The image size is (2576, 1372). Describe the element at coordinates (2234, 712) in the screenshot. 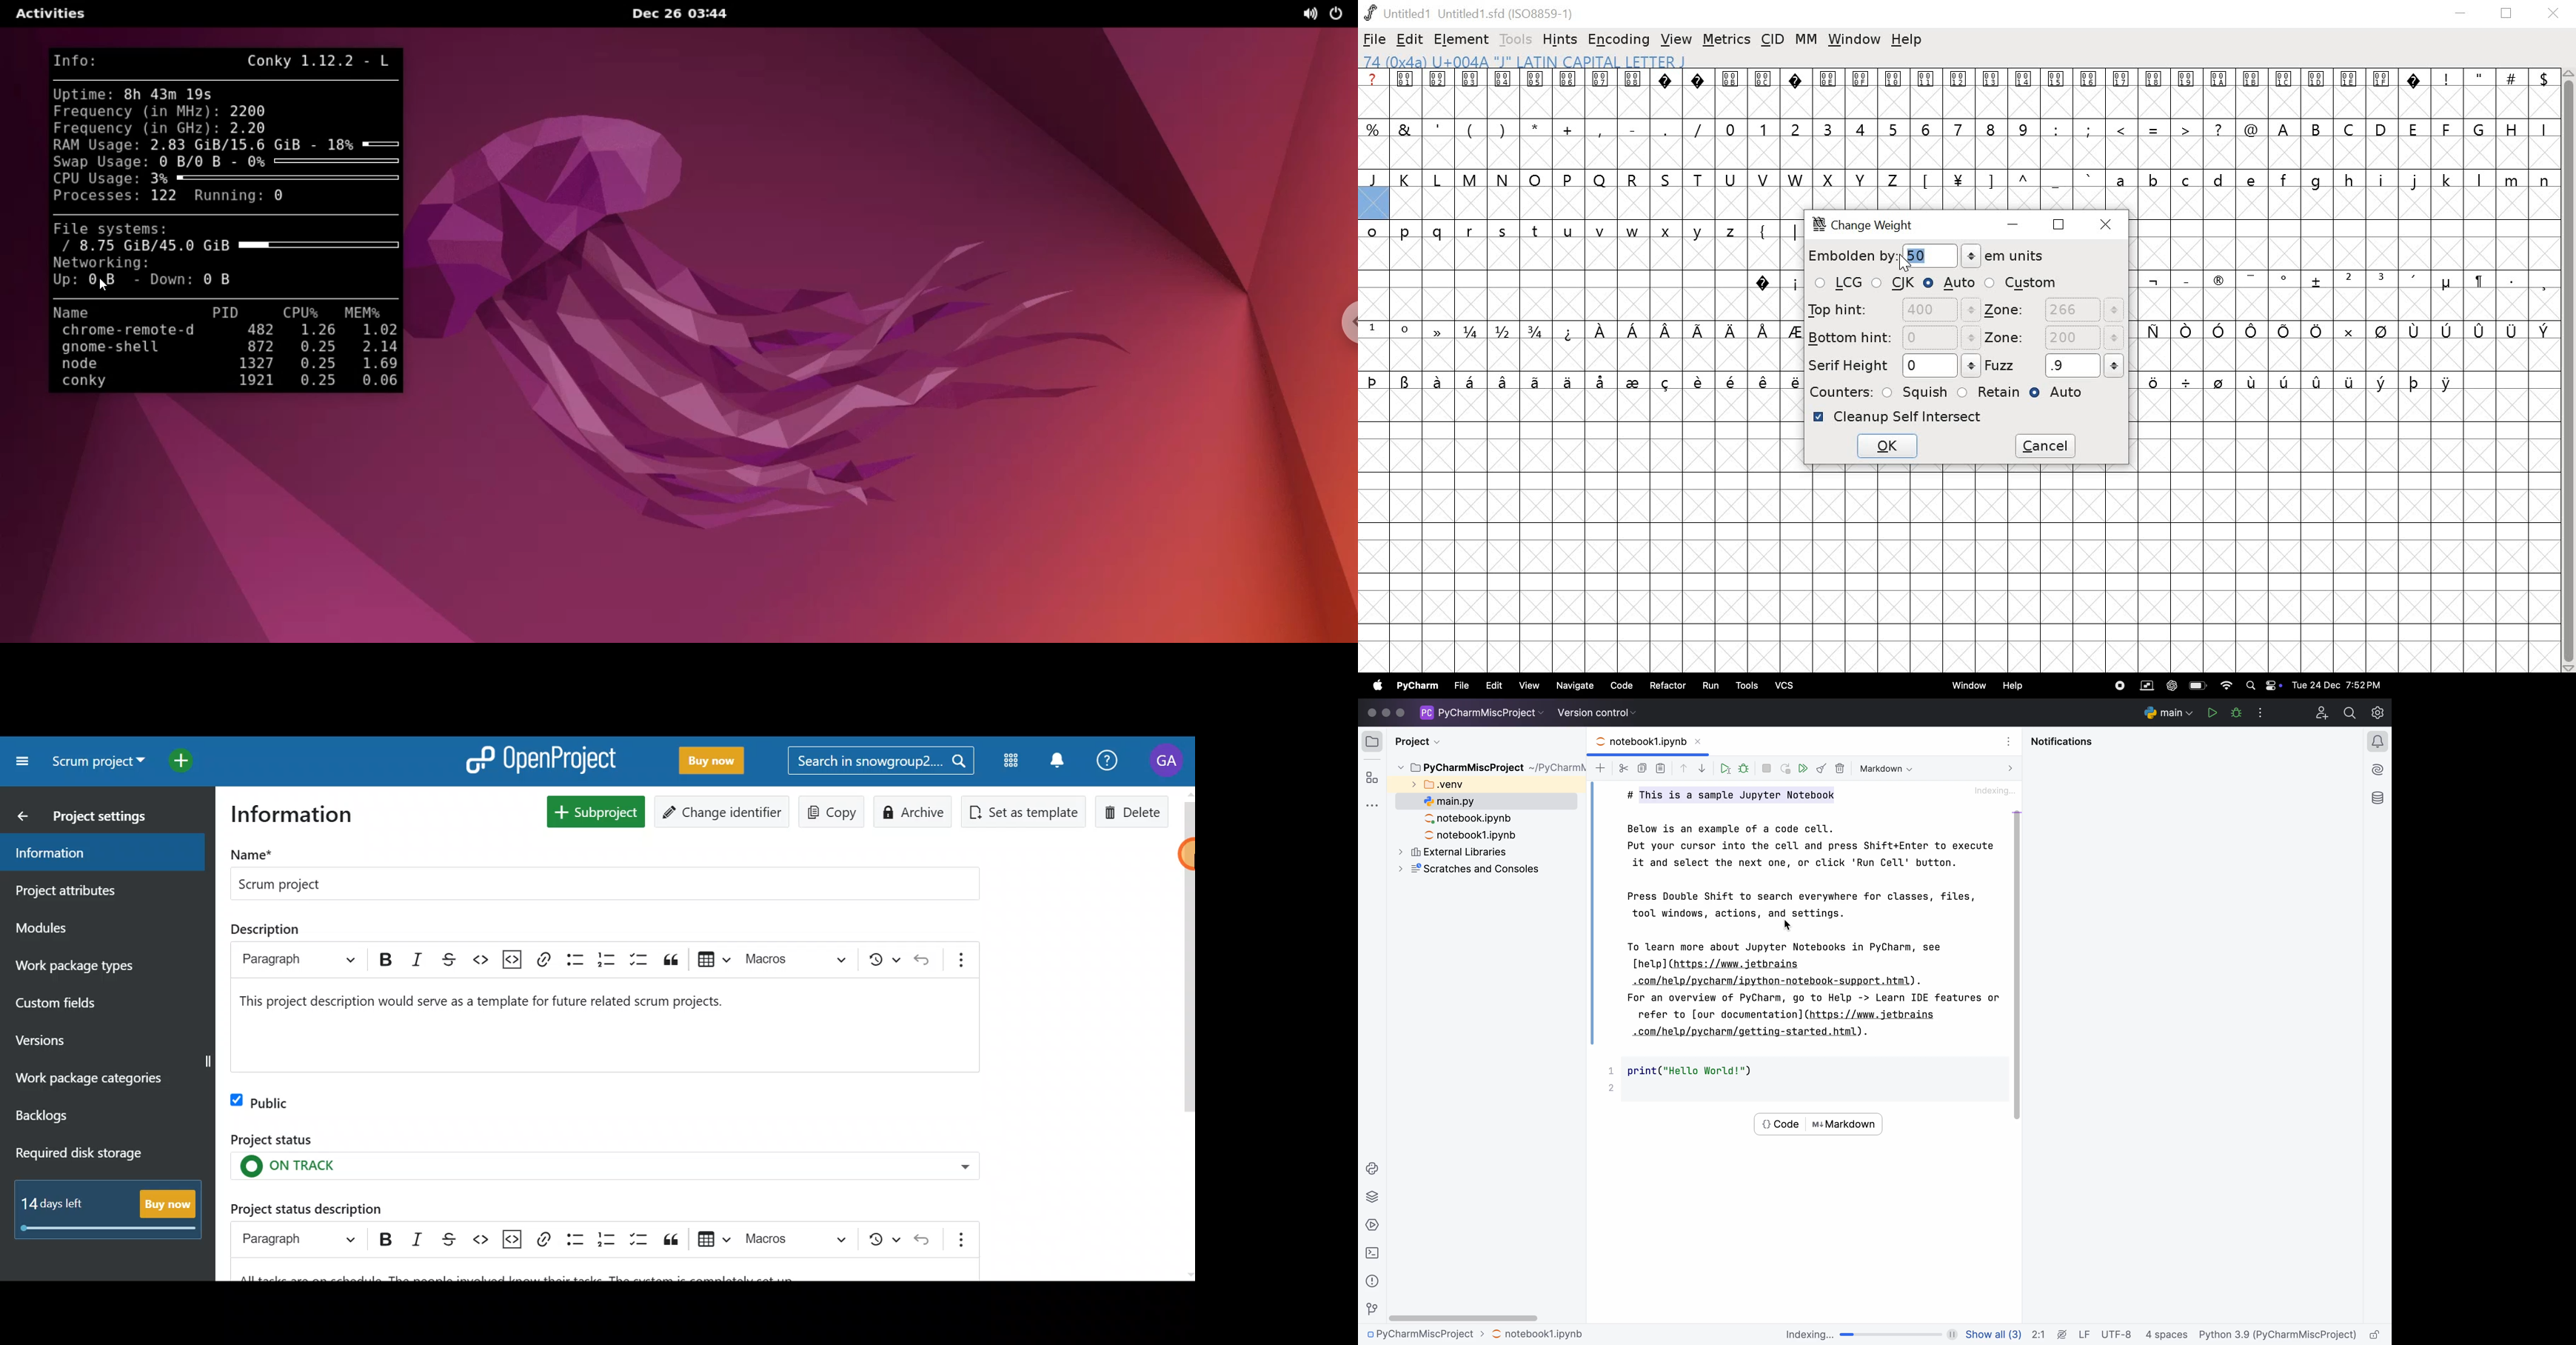

I see `debug main` at that location.